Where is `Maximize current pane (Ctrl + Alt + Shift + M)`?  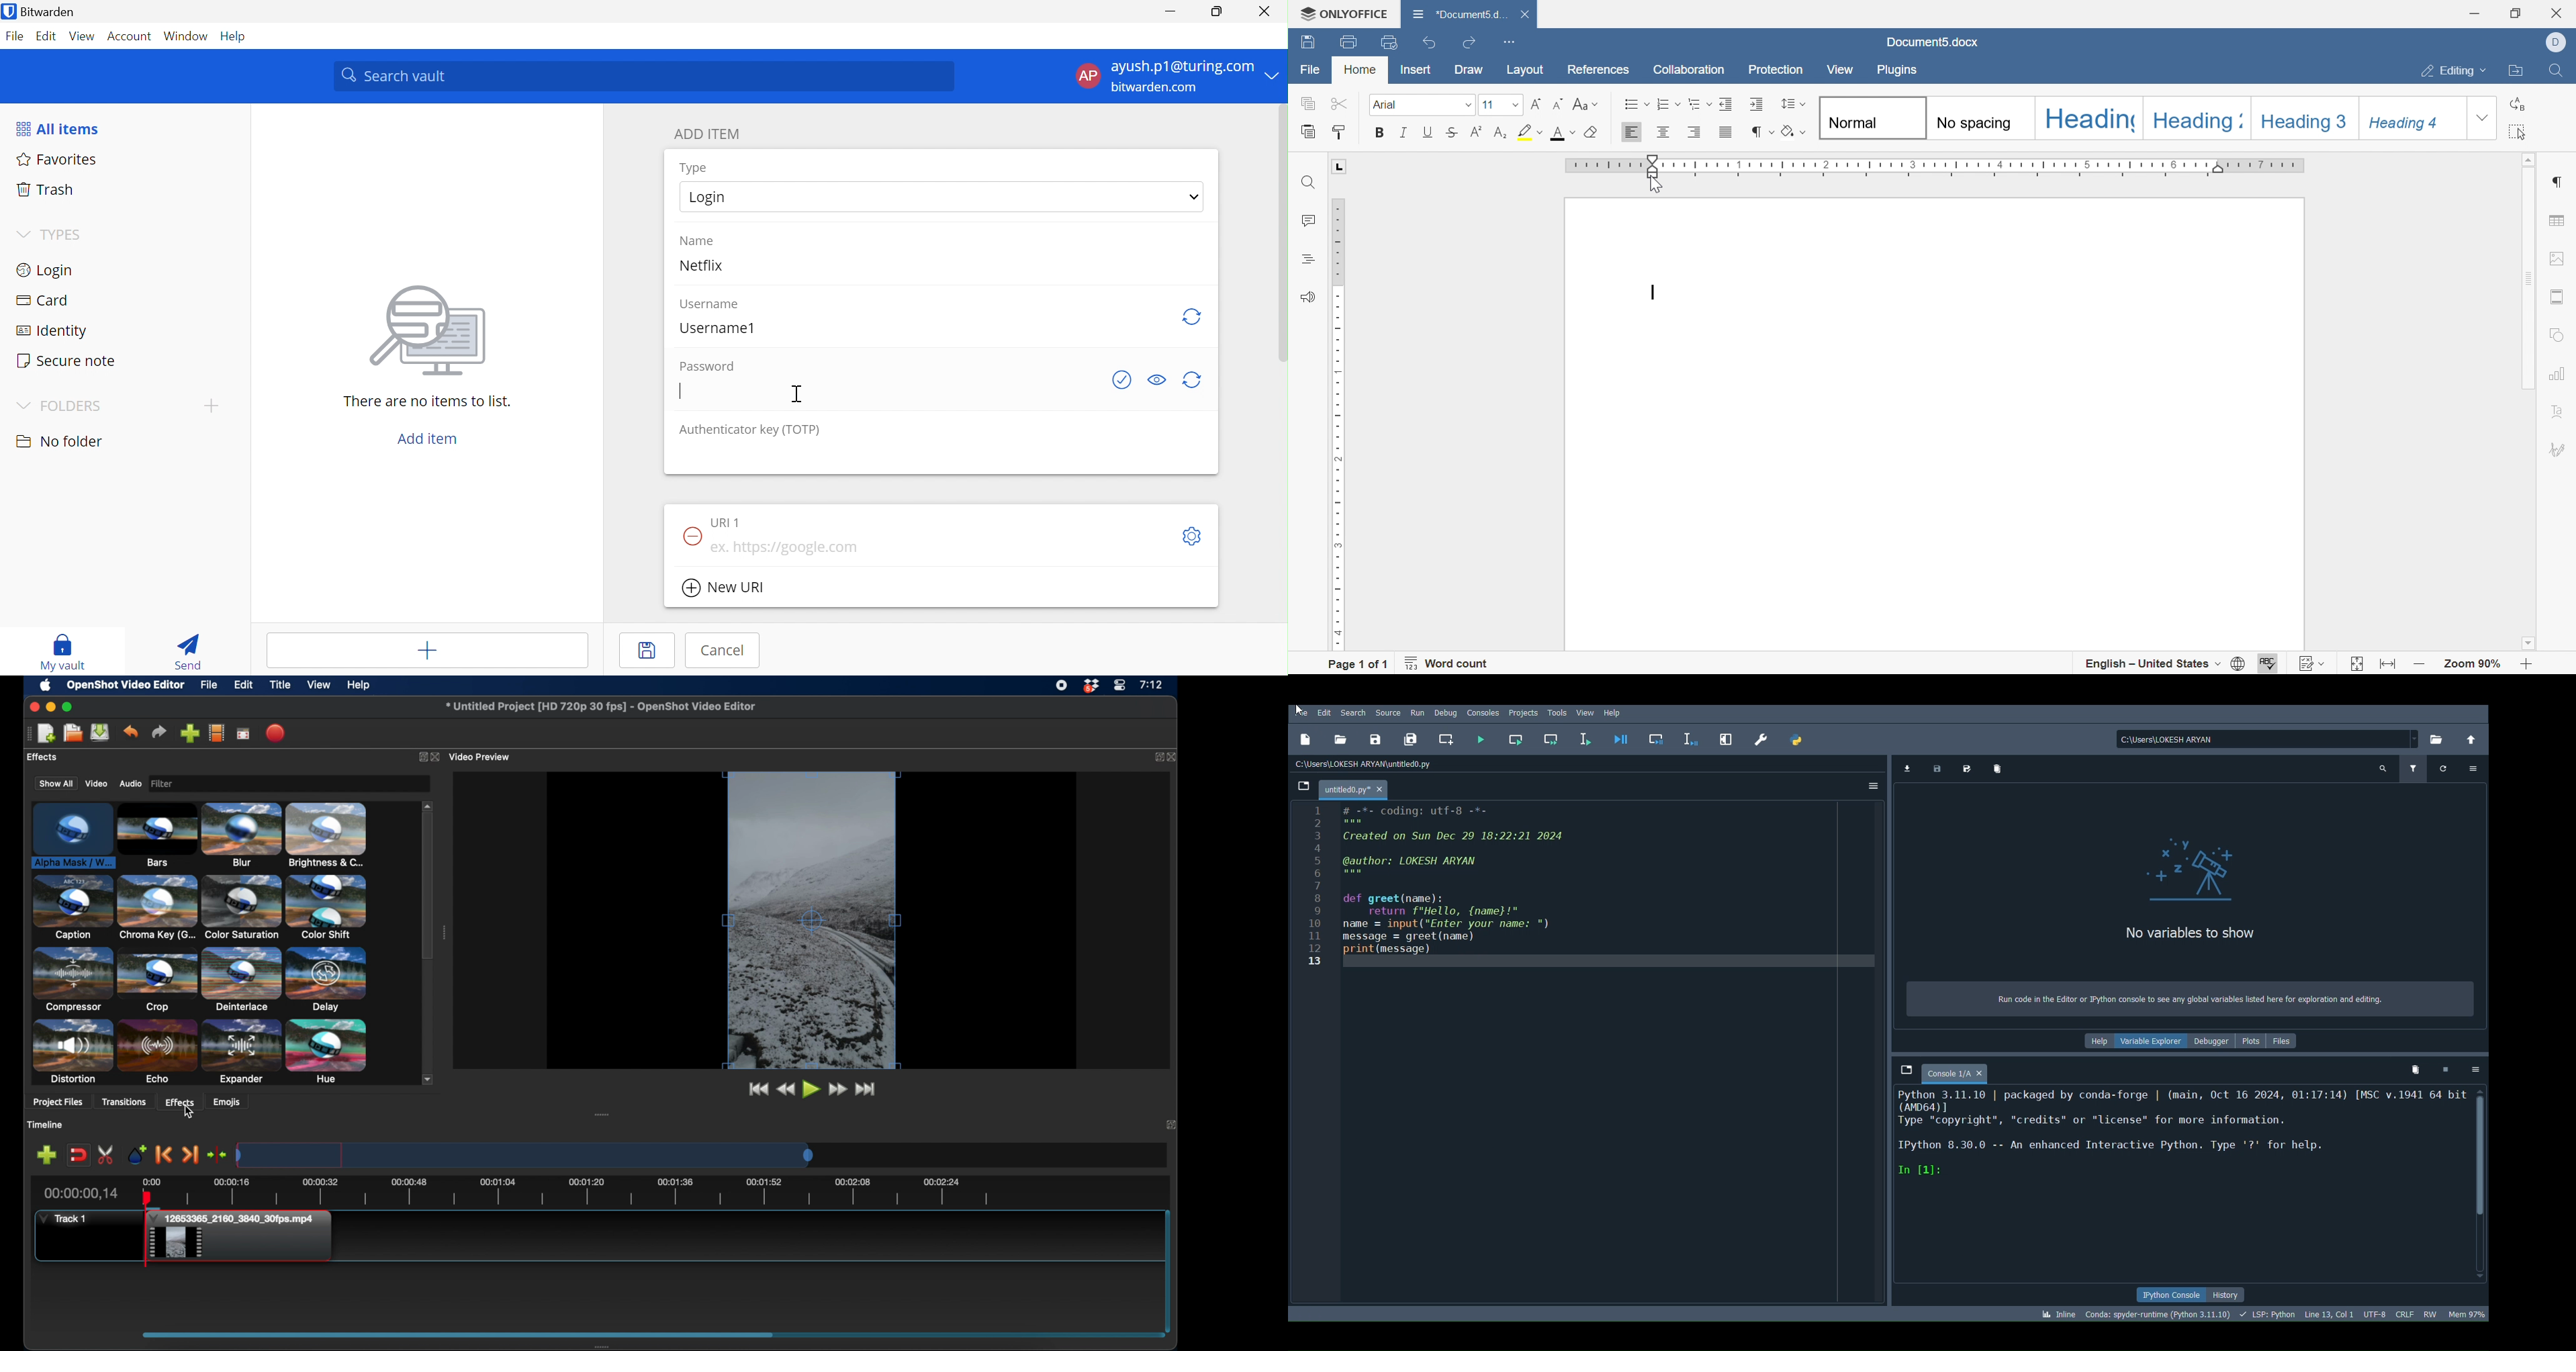 Maximize current pane (Ctrl + Alt + Shift + M) is located at coordinates (1723, 737).